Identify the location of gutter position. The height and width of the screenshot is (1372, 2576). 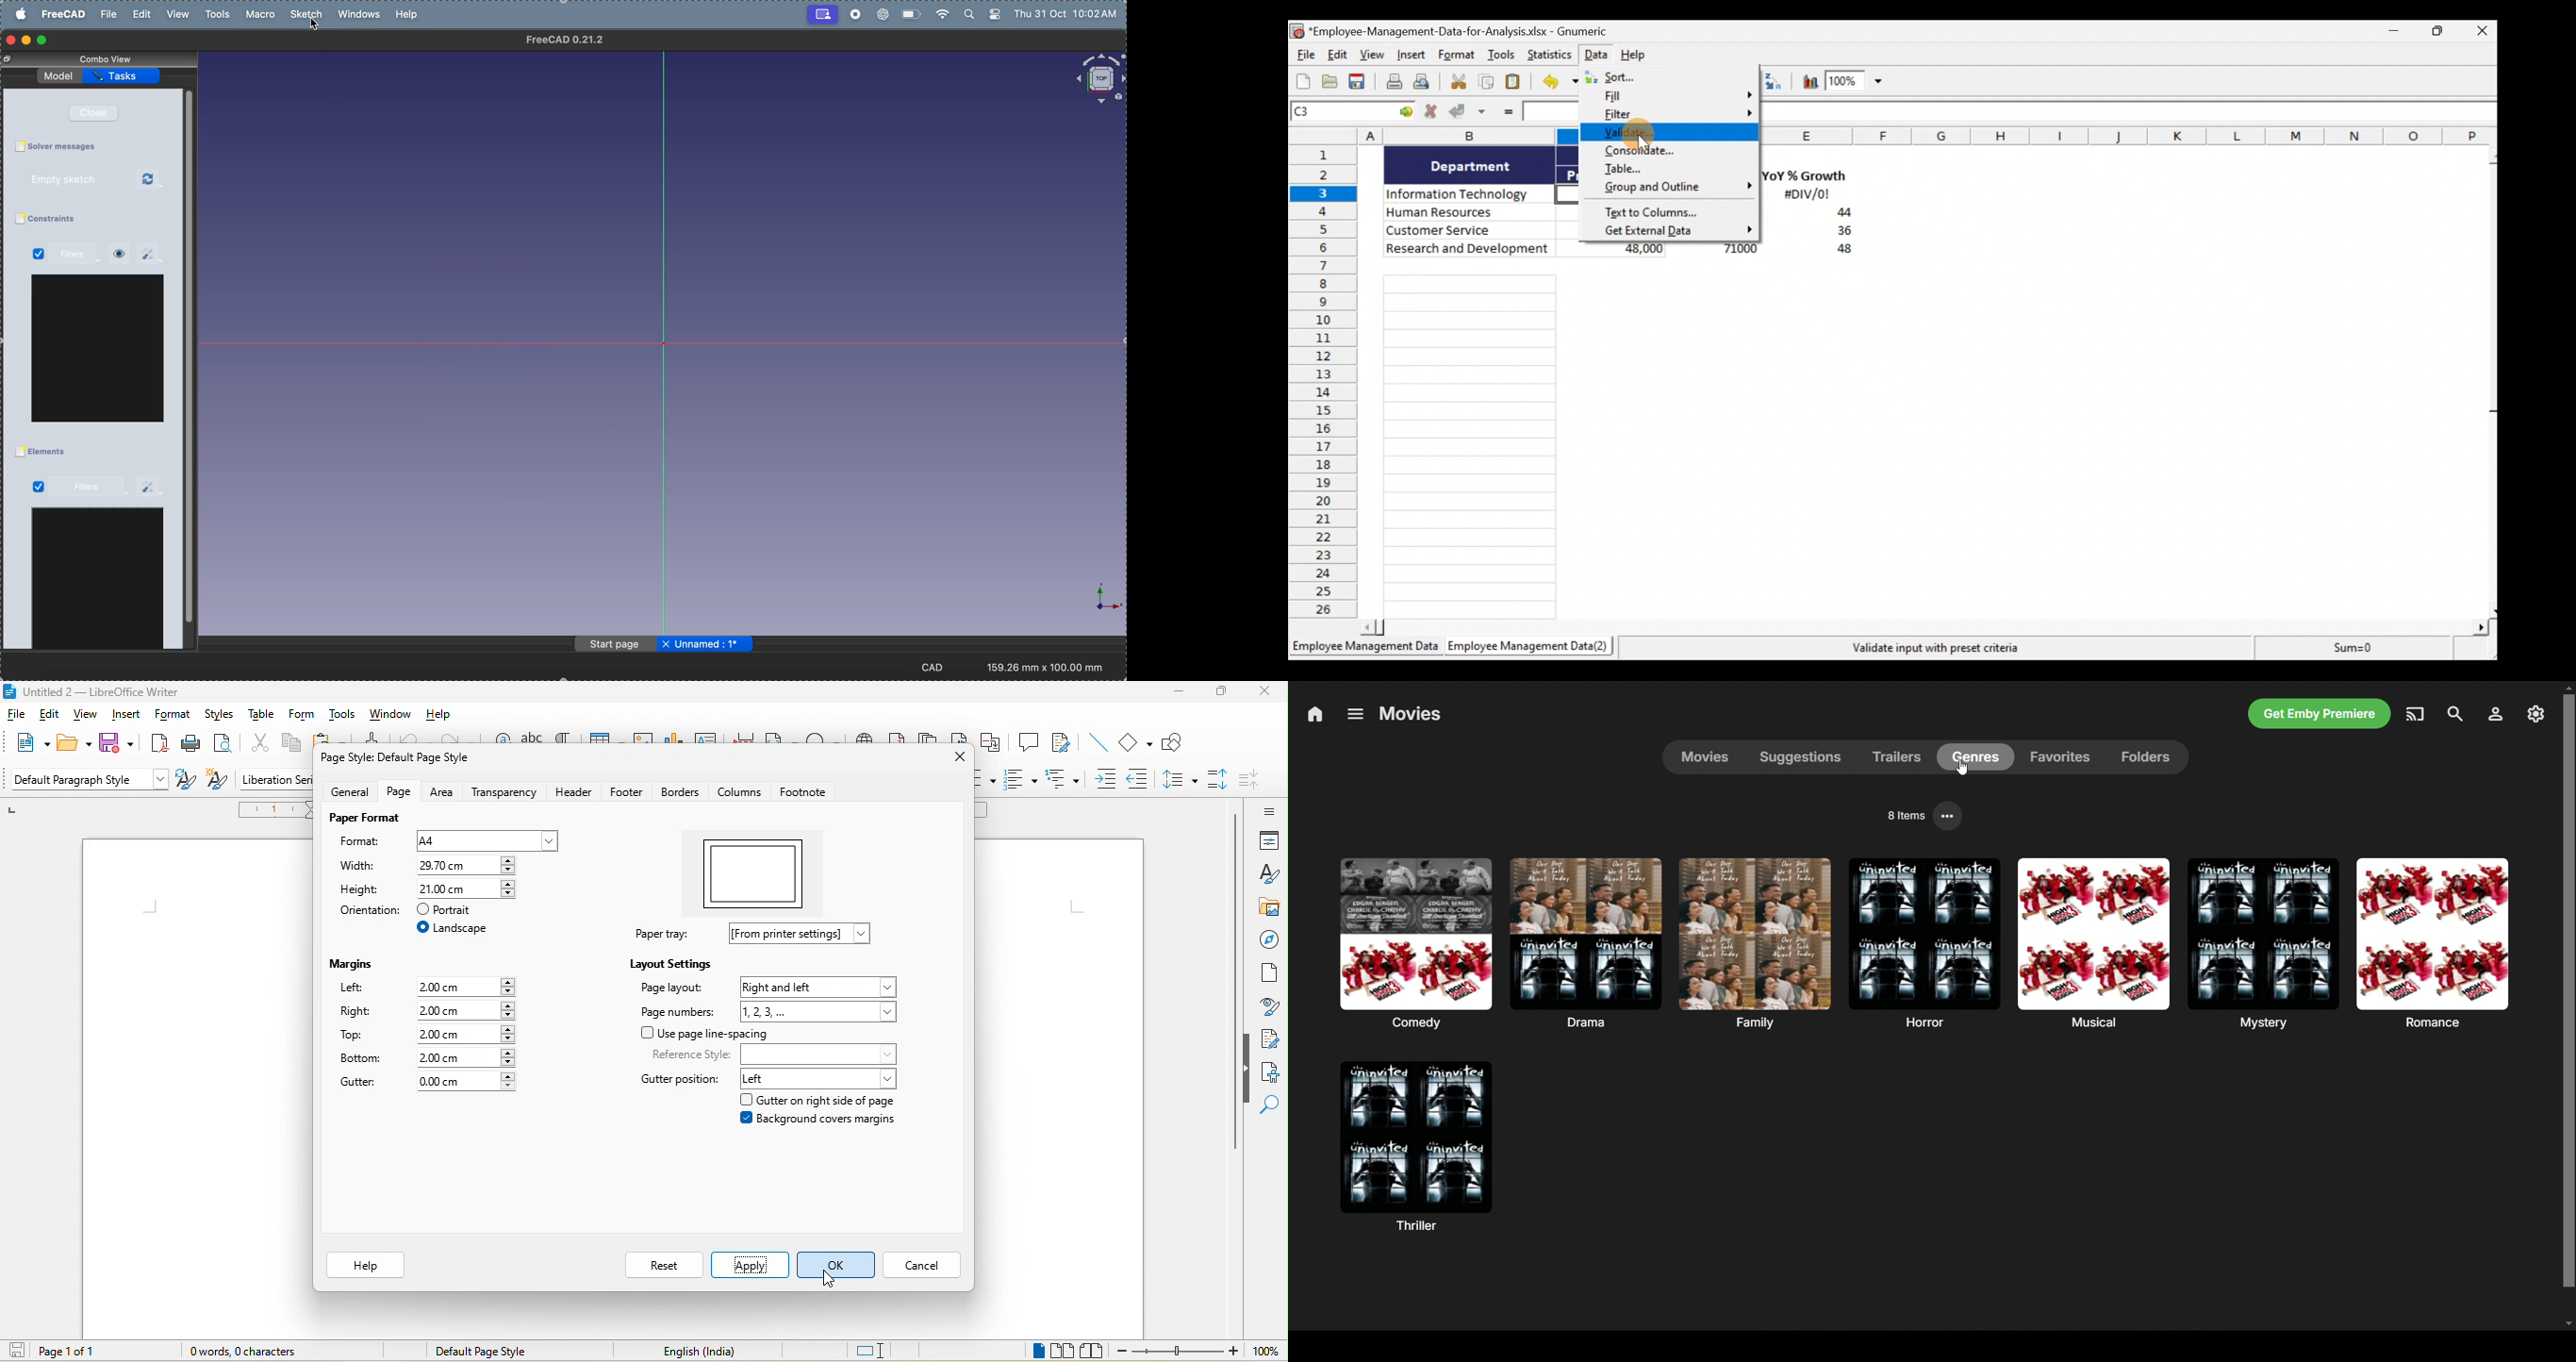
(680, 1079).